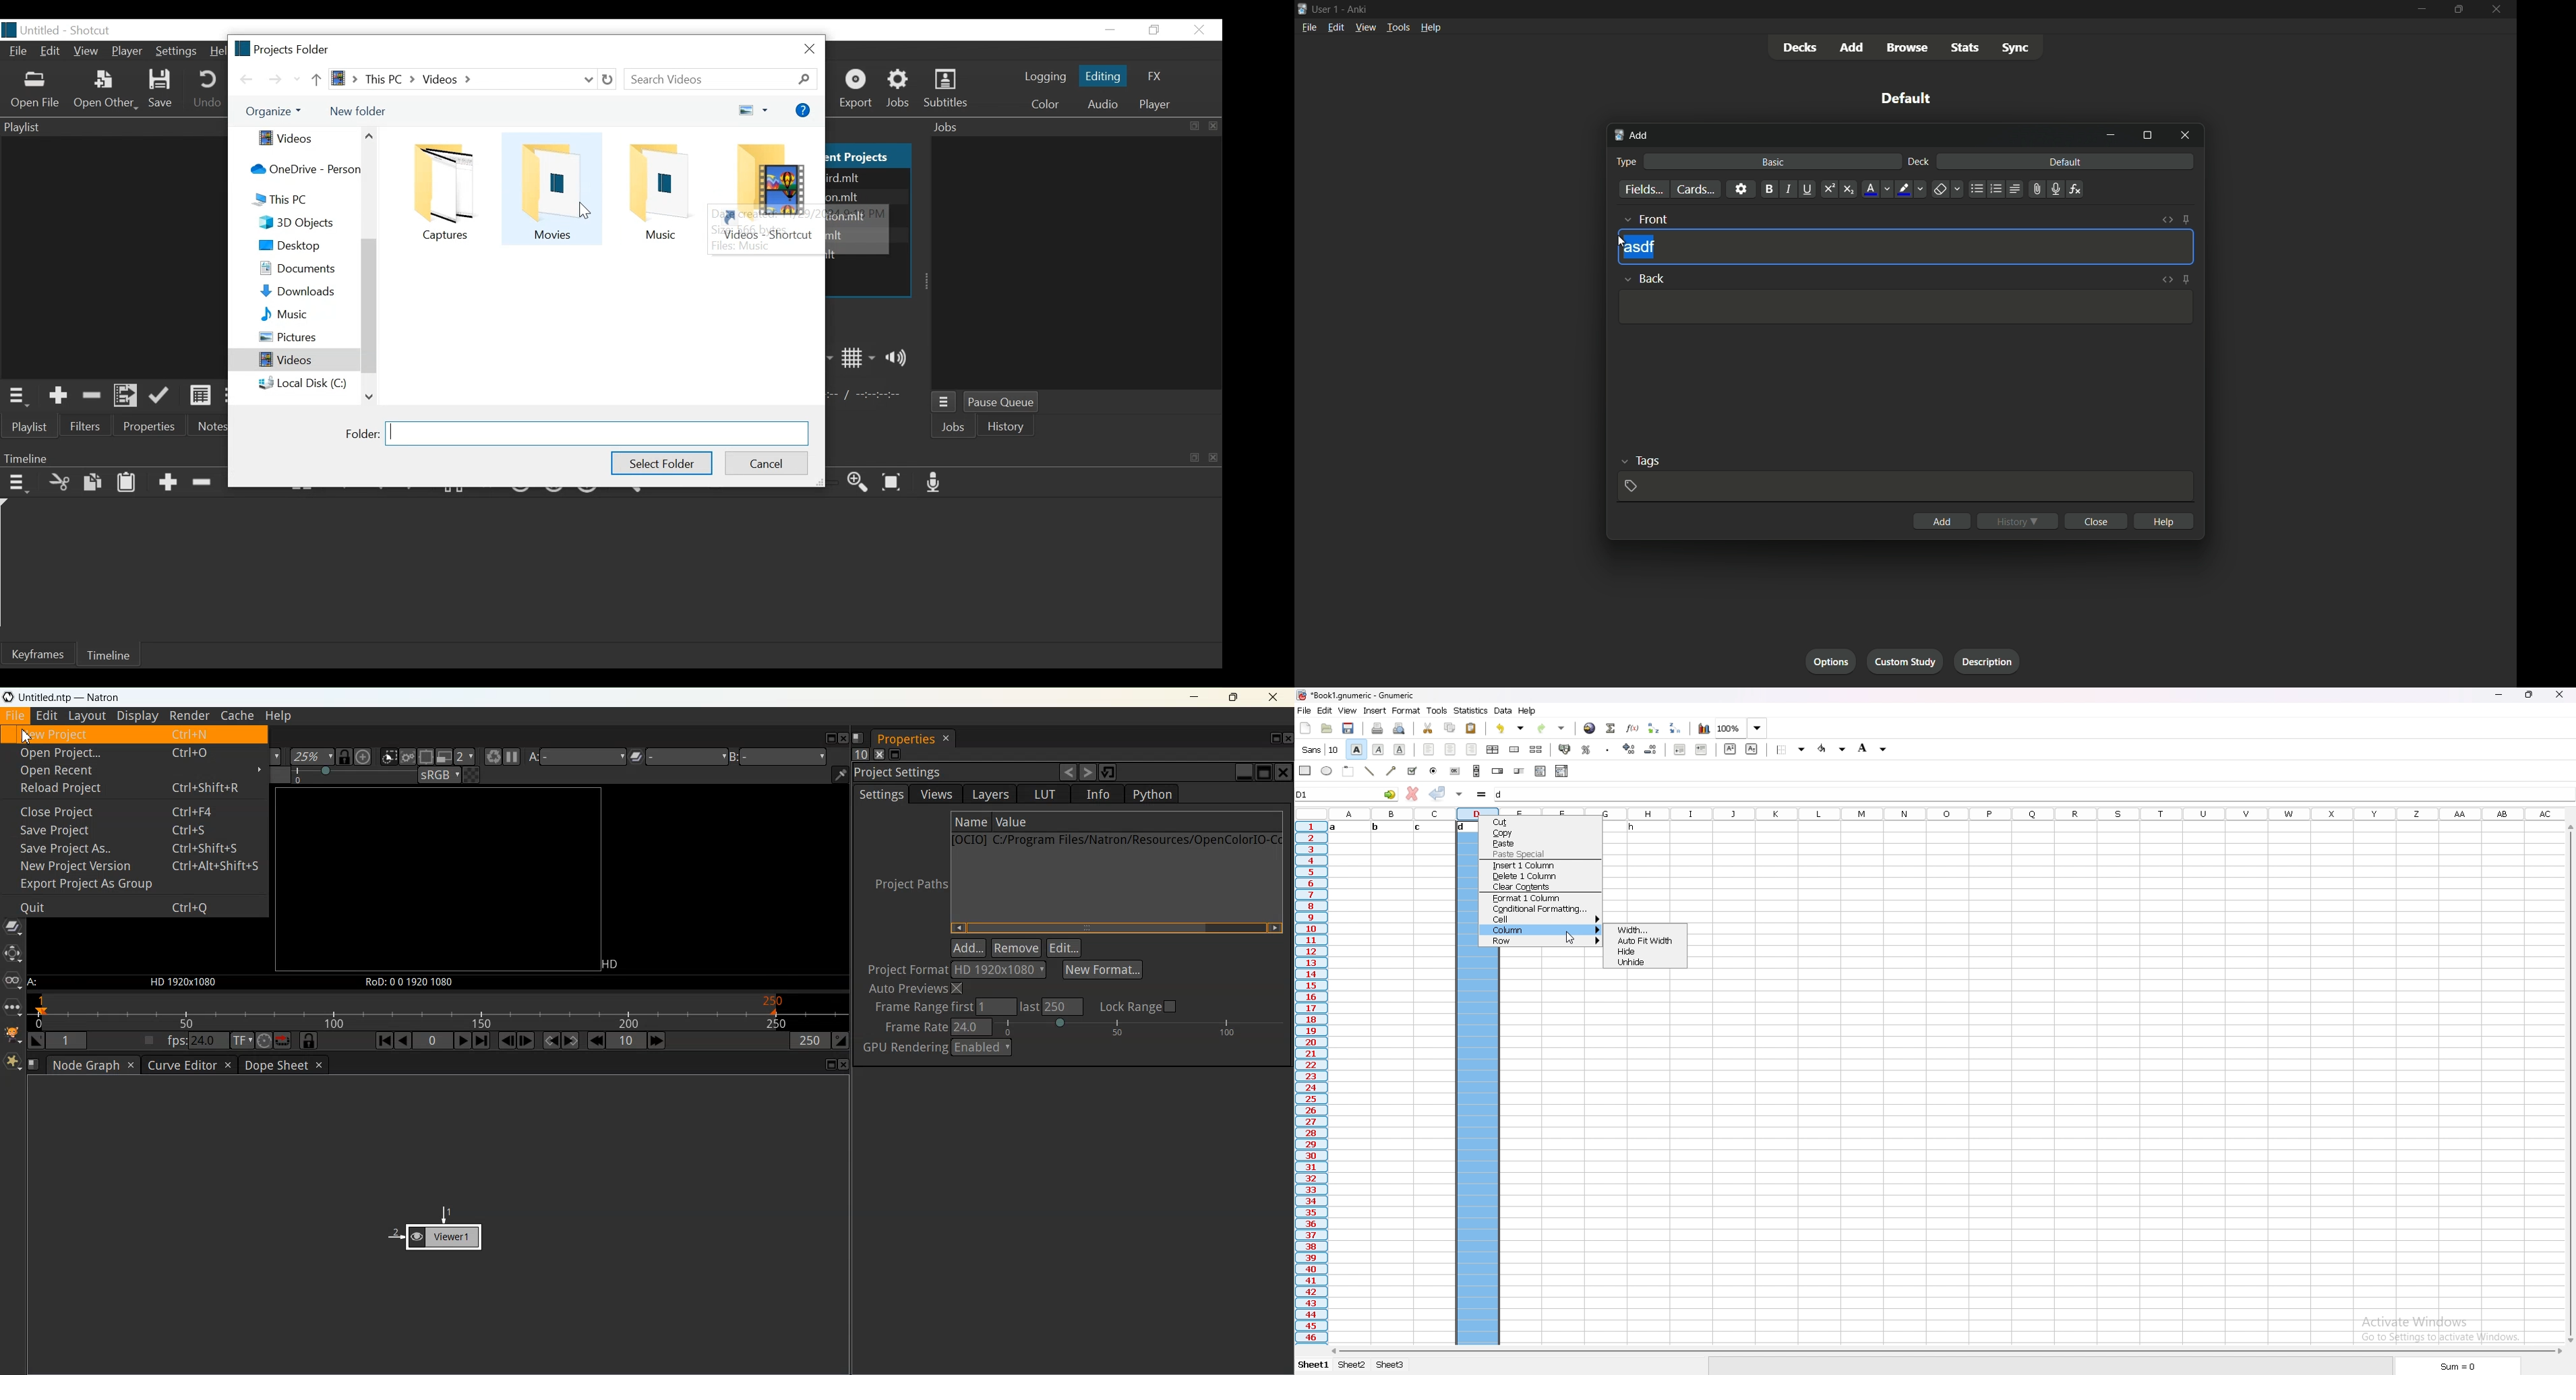 The width and height of the screenshot is (2576, 1400). I want to click on Previous keyframe, so click(553, 1041).